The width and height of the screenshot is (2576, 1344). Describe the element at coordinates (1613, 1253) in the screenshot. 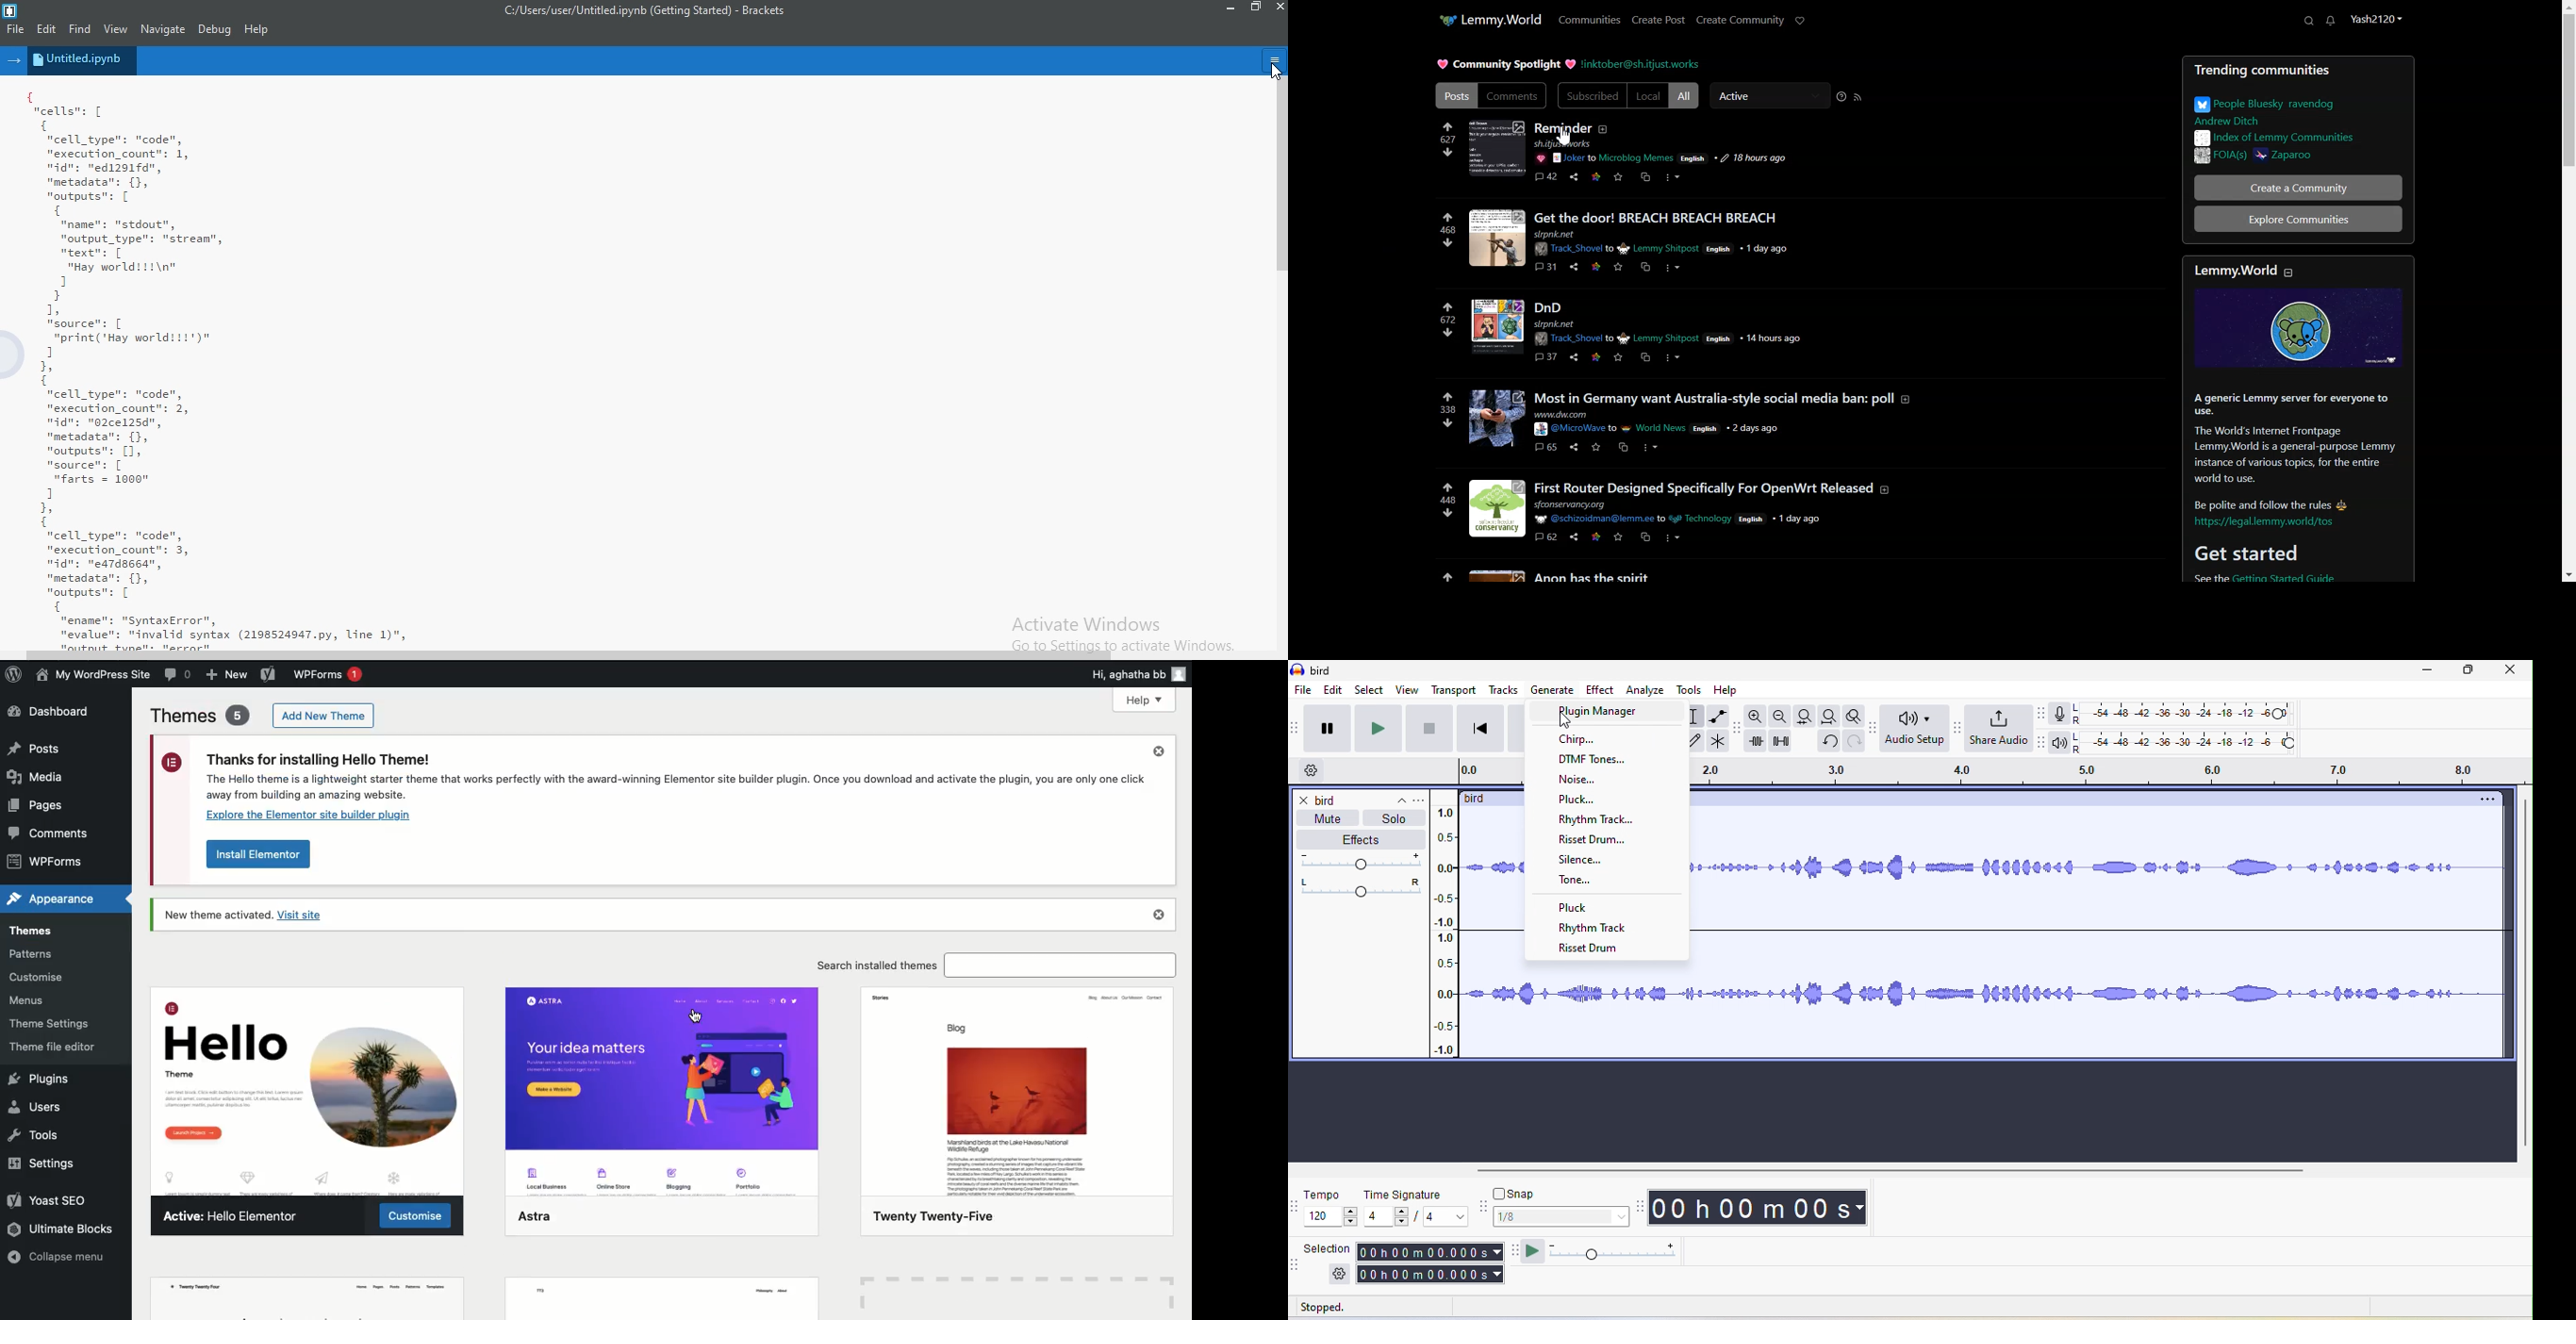

I see `play at speed` at that location.